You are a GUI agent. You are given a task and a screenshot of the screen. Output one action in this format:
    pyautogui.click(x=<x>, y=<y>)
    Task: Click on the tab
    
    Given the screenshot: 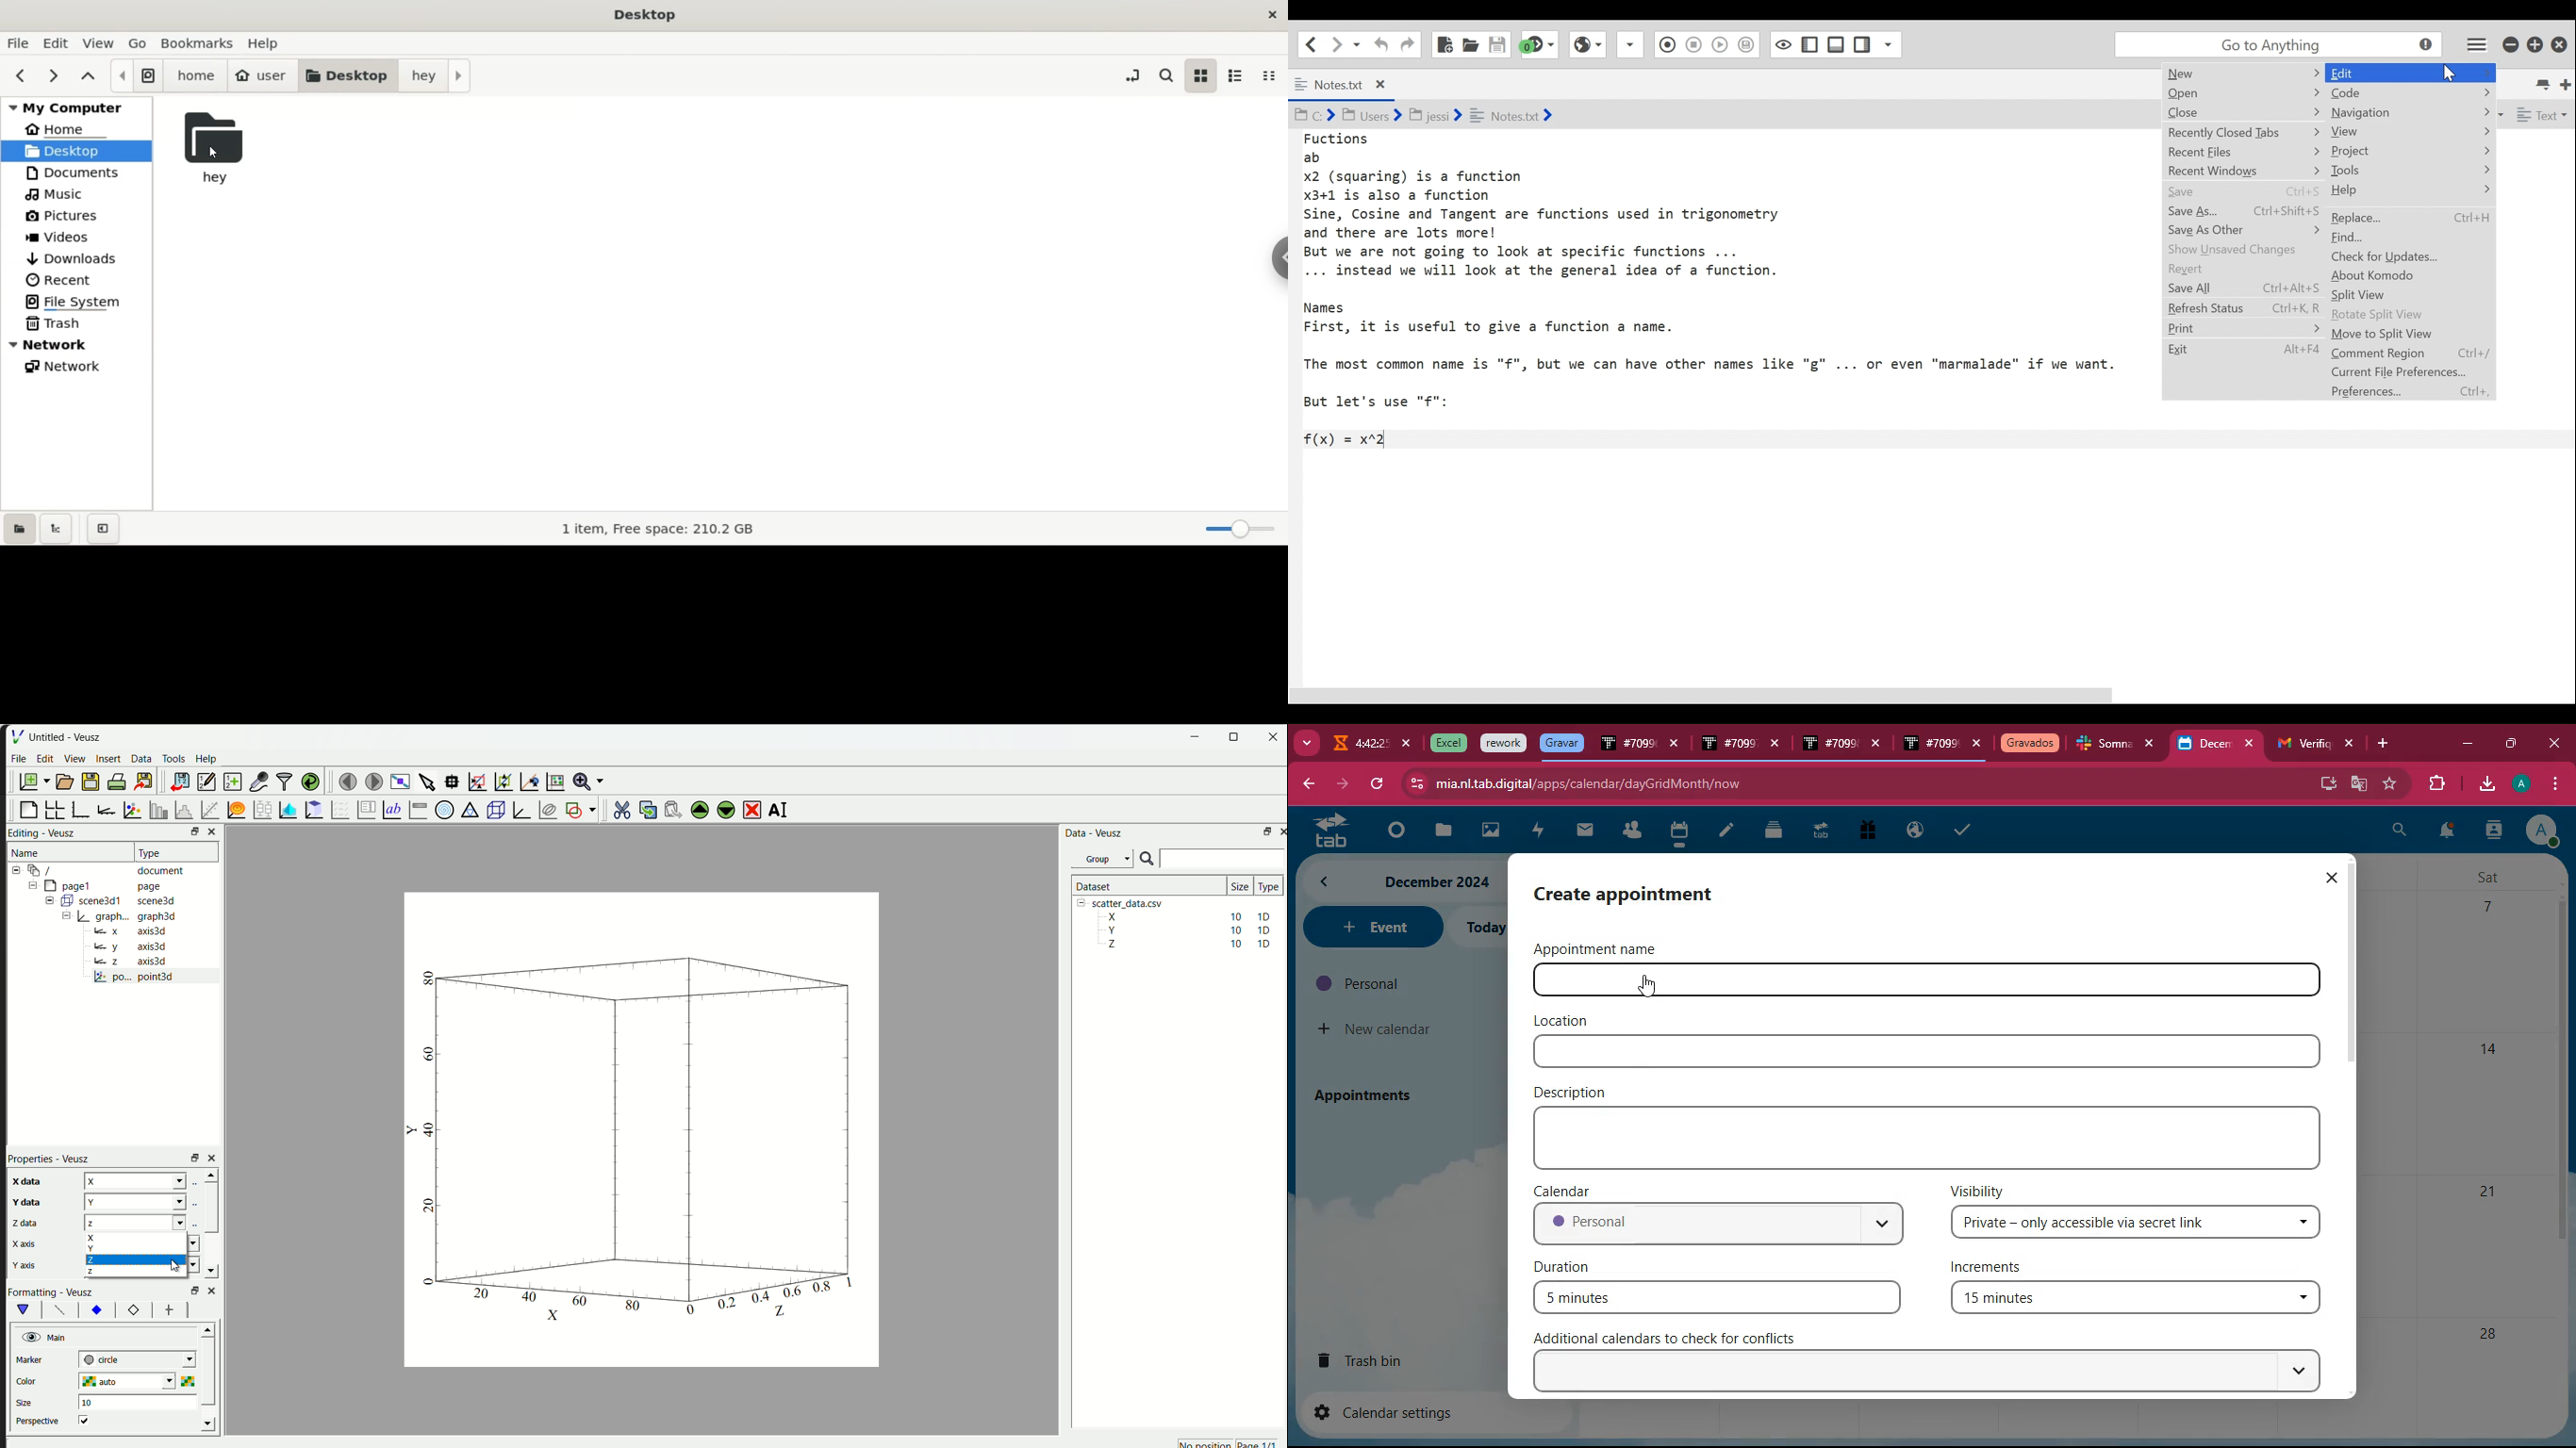 What is the action you would take?
    pyautogui.click(x=1820, y=833)
    